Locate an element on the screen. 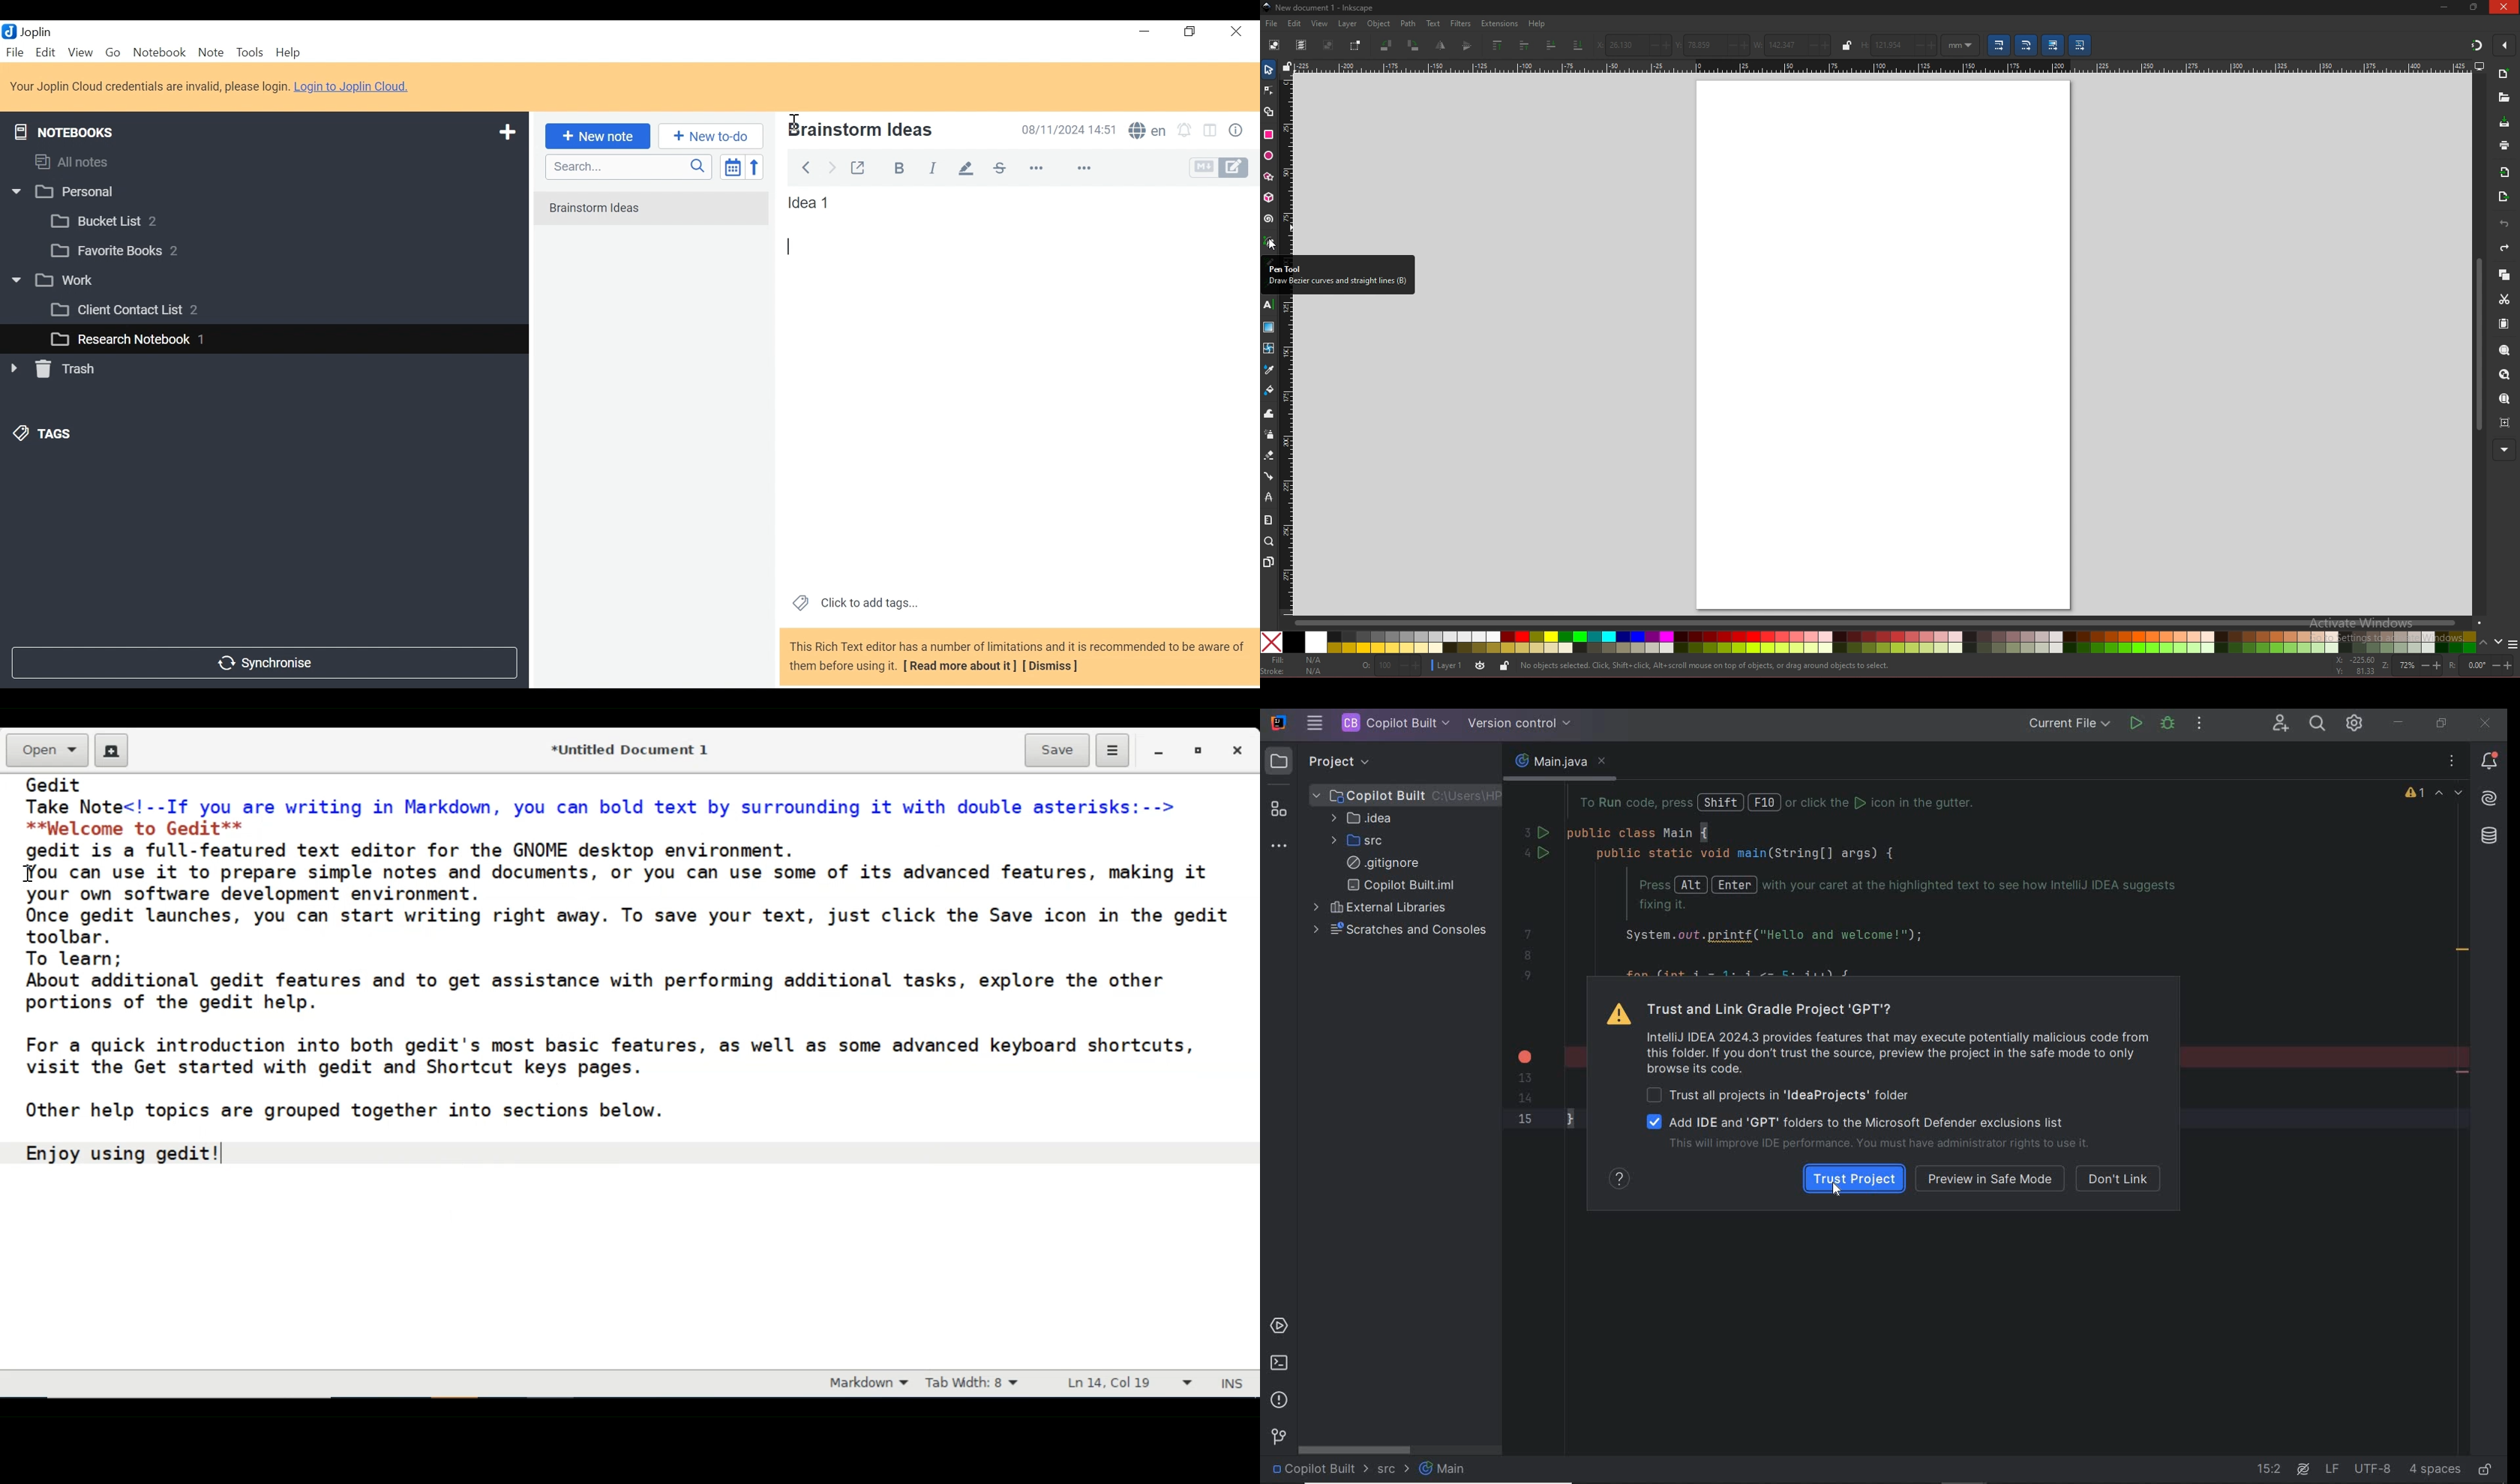  Tools is located at coordinates (249, 52).